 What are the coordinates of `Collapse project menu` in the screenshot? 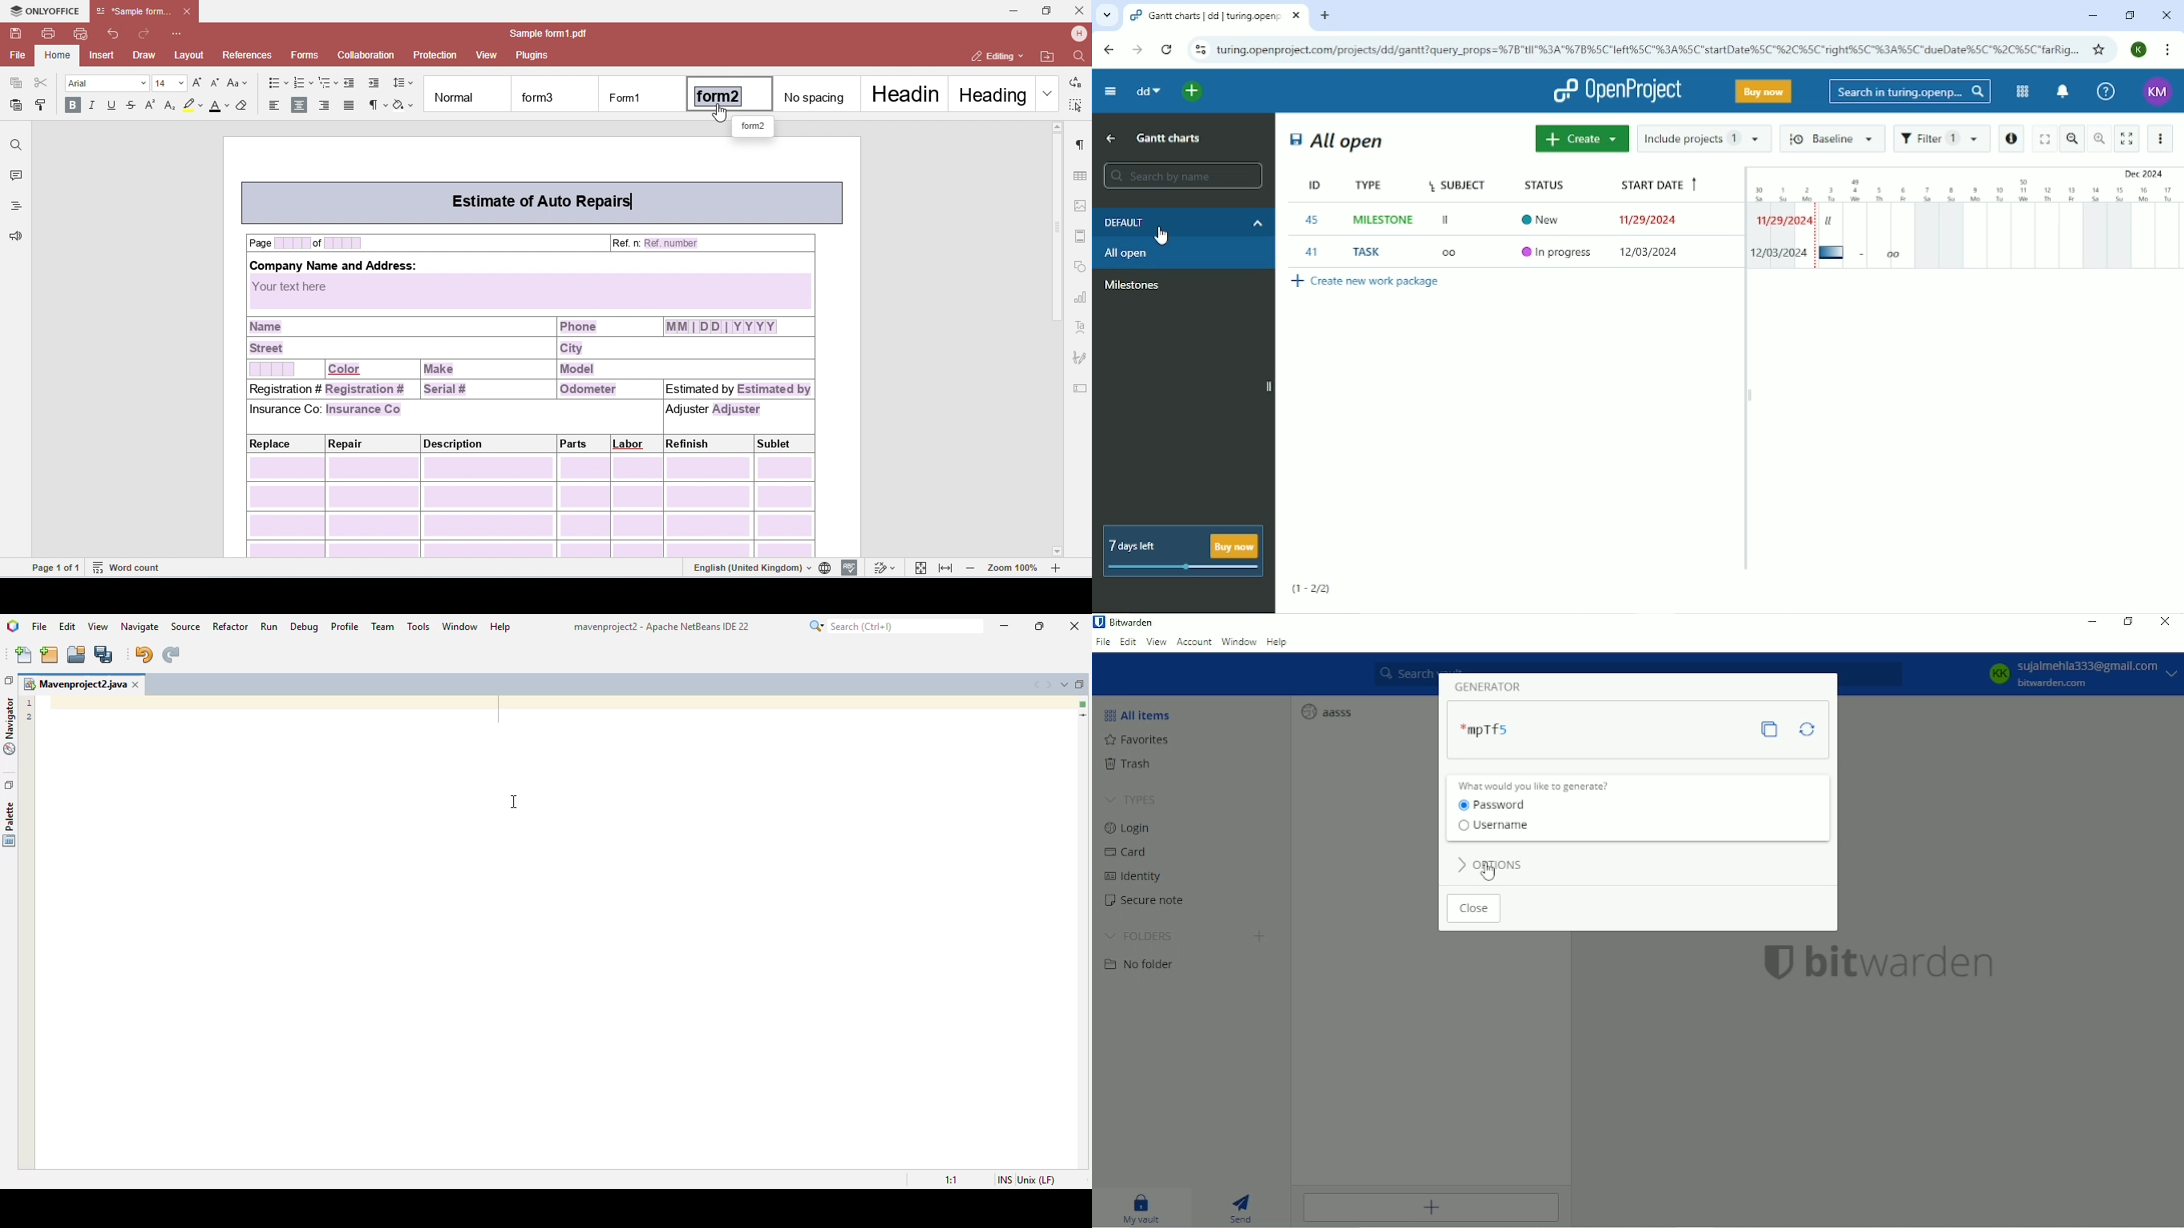 It's located at (1109, 91).